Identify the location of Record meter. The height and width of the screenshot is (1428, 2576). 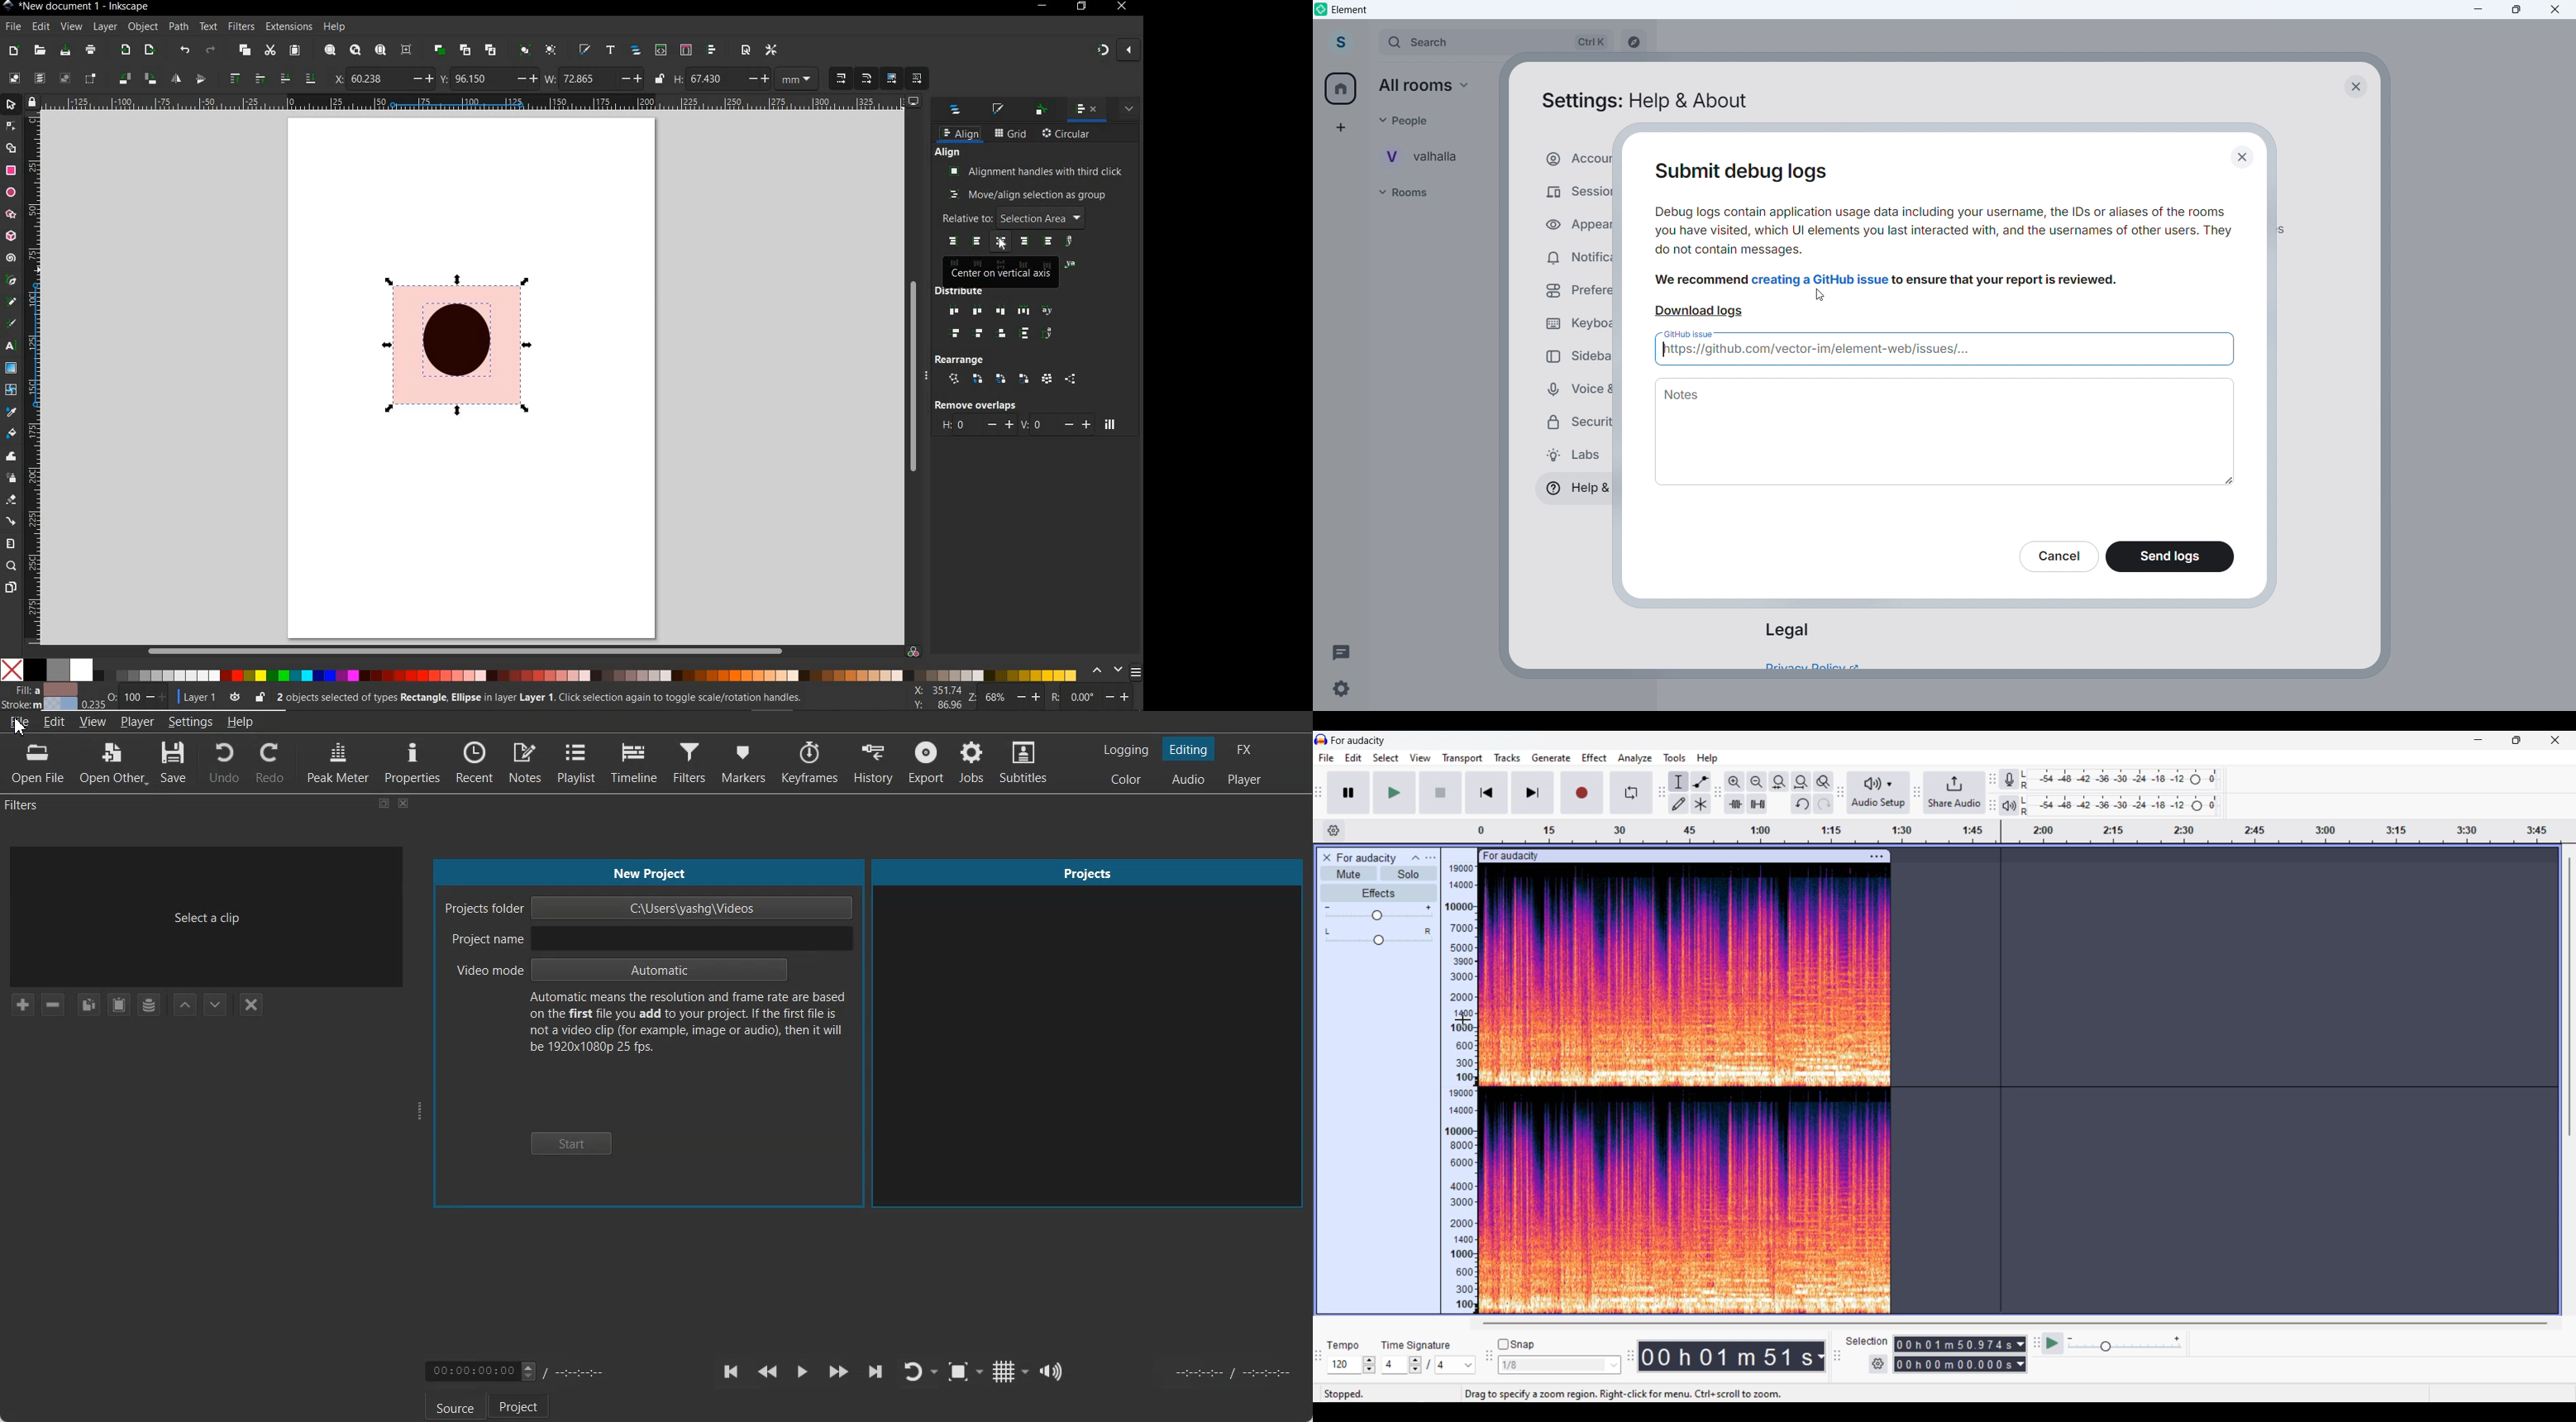
(2008, 779).